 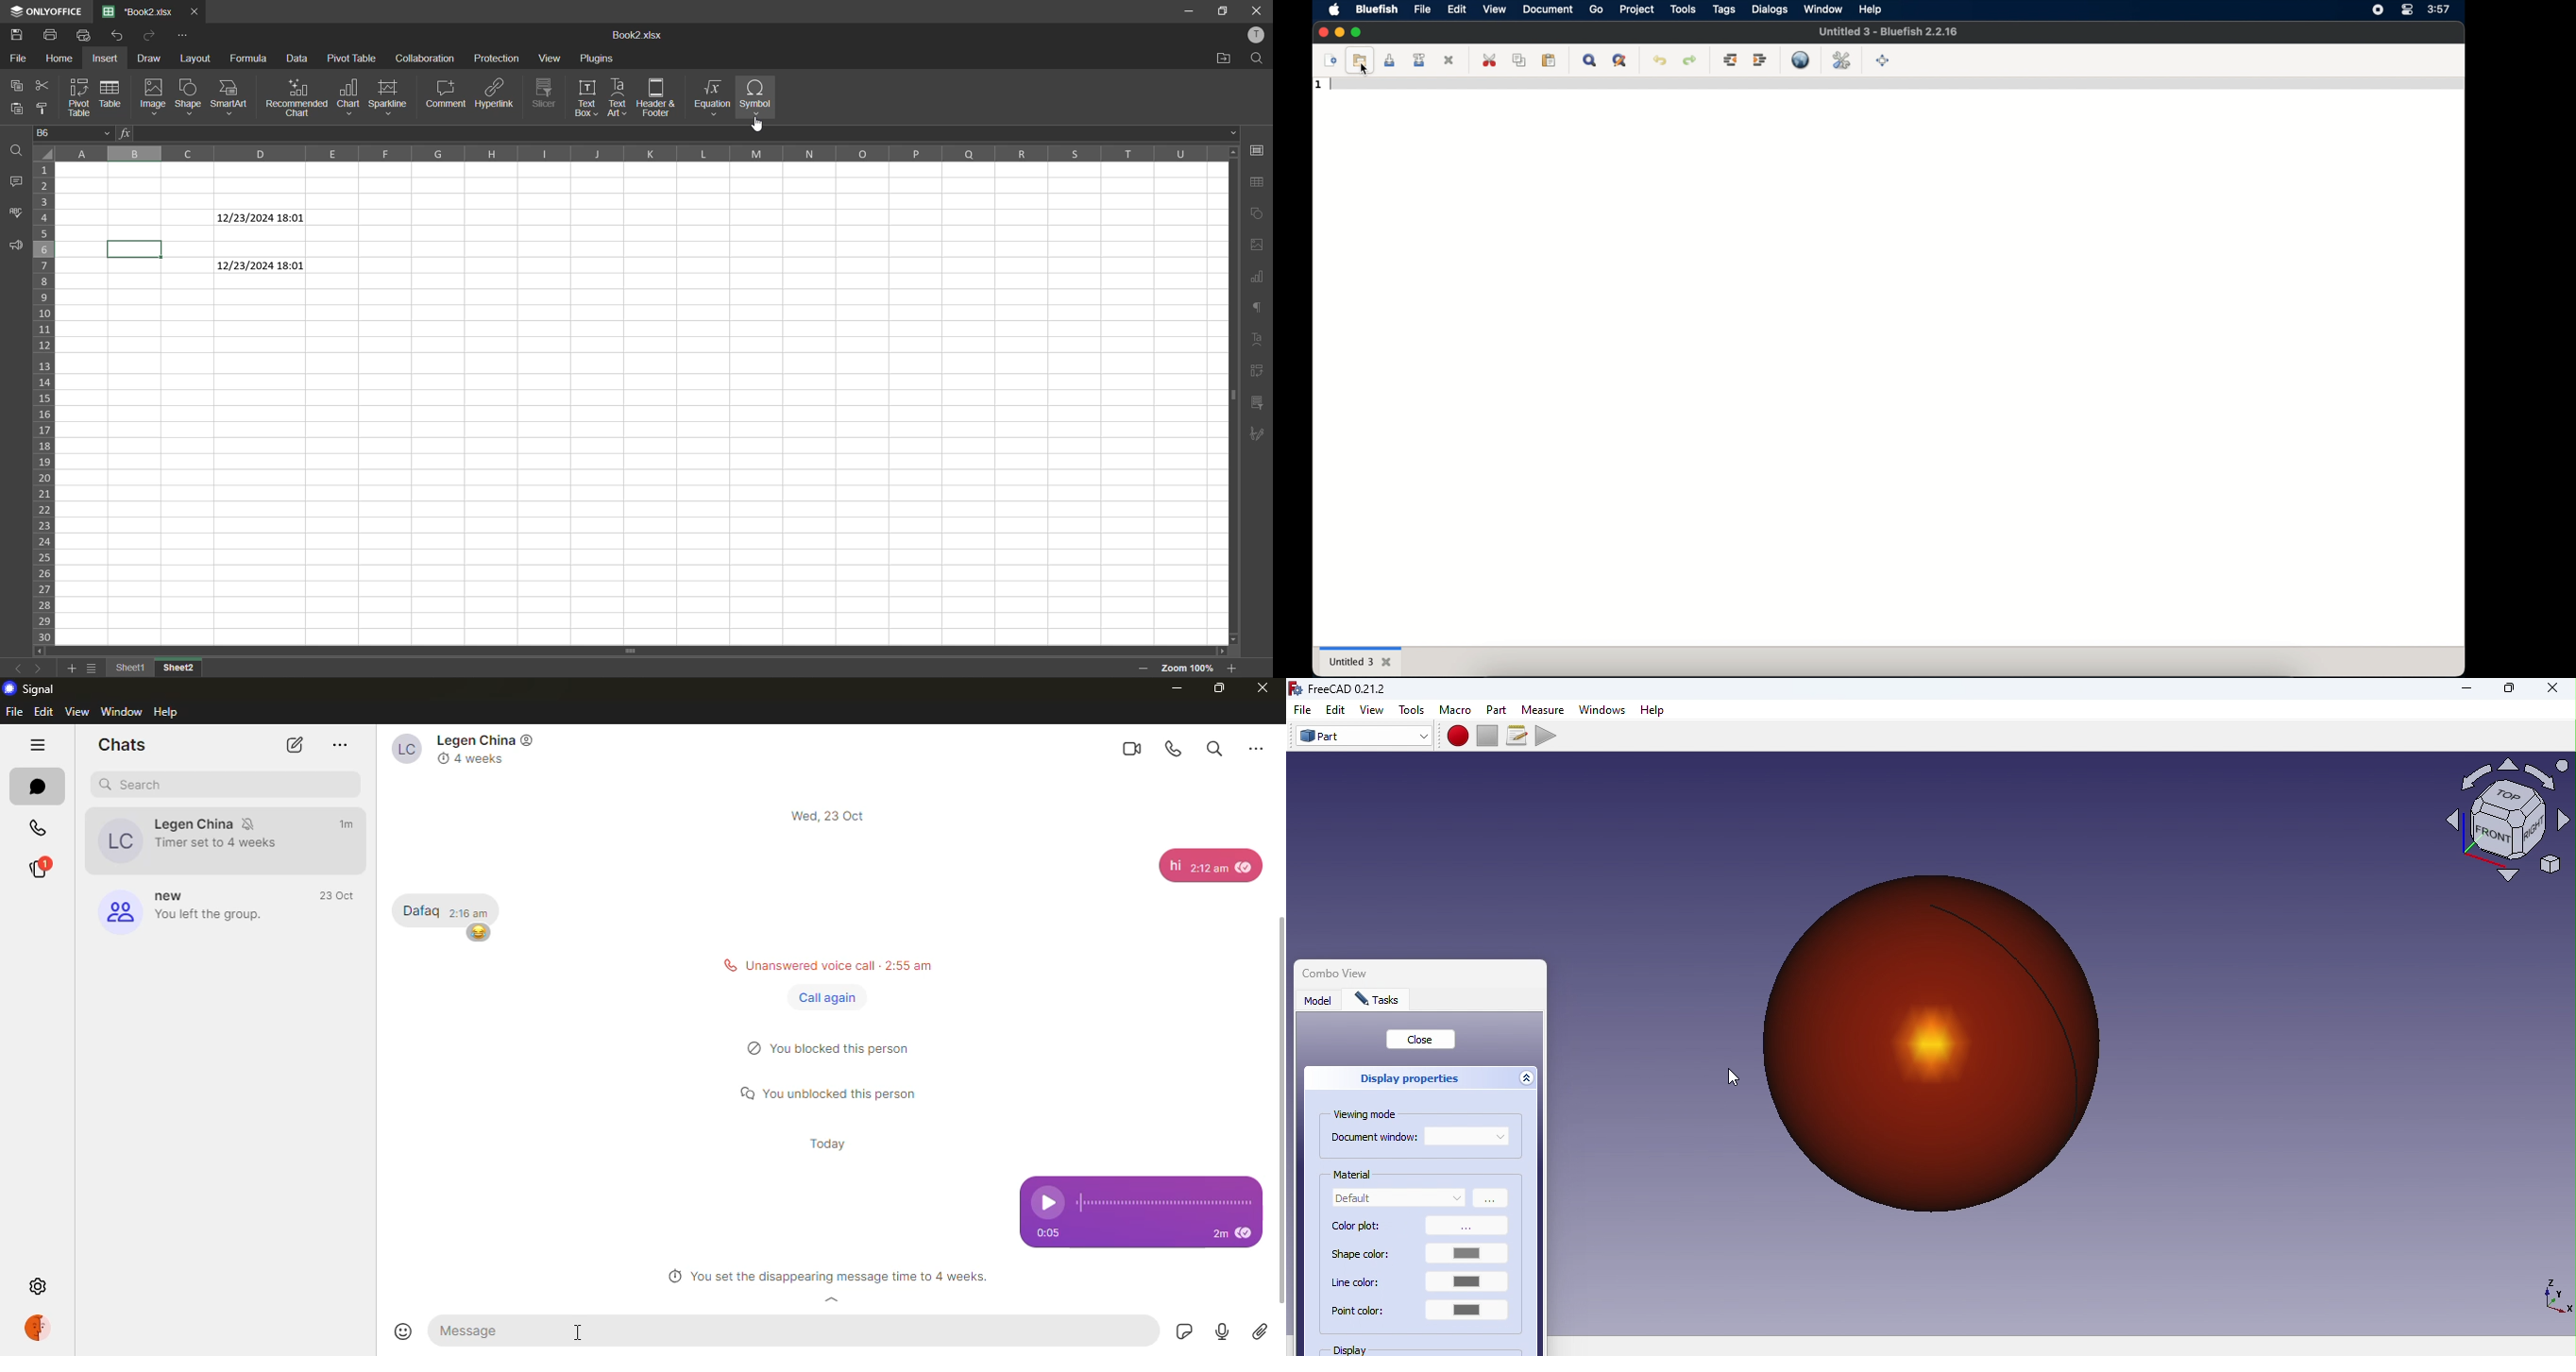 What do you see at coordinates (1208, 871) in the screenshot?
I see `2:12 am` at bounding box center [1208, 871].